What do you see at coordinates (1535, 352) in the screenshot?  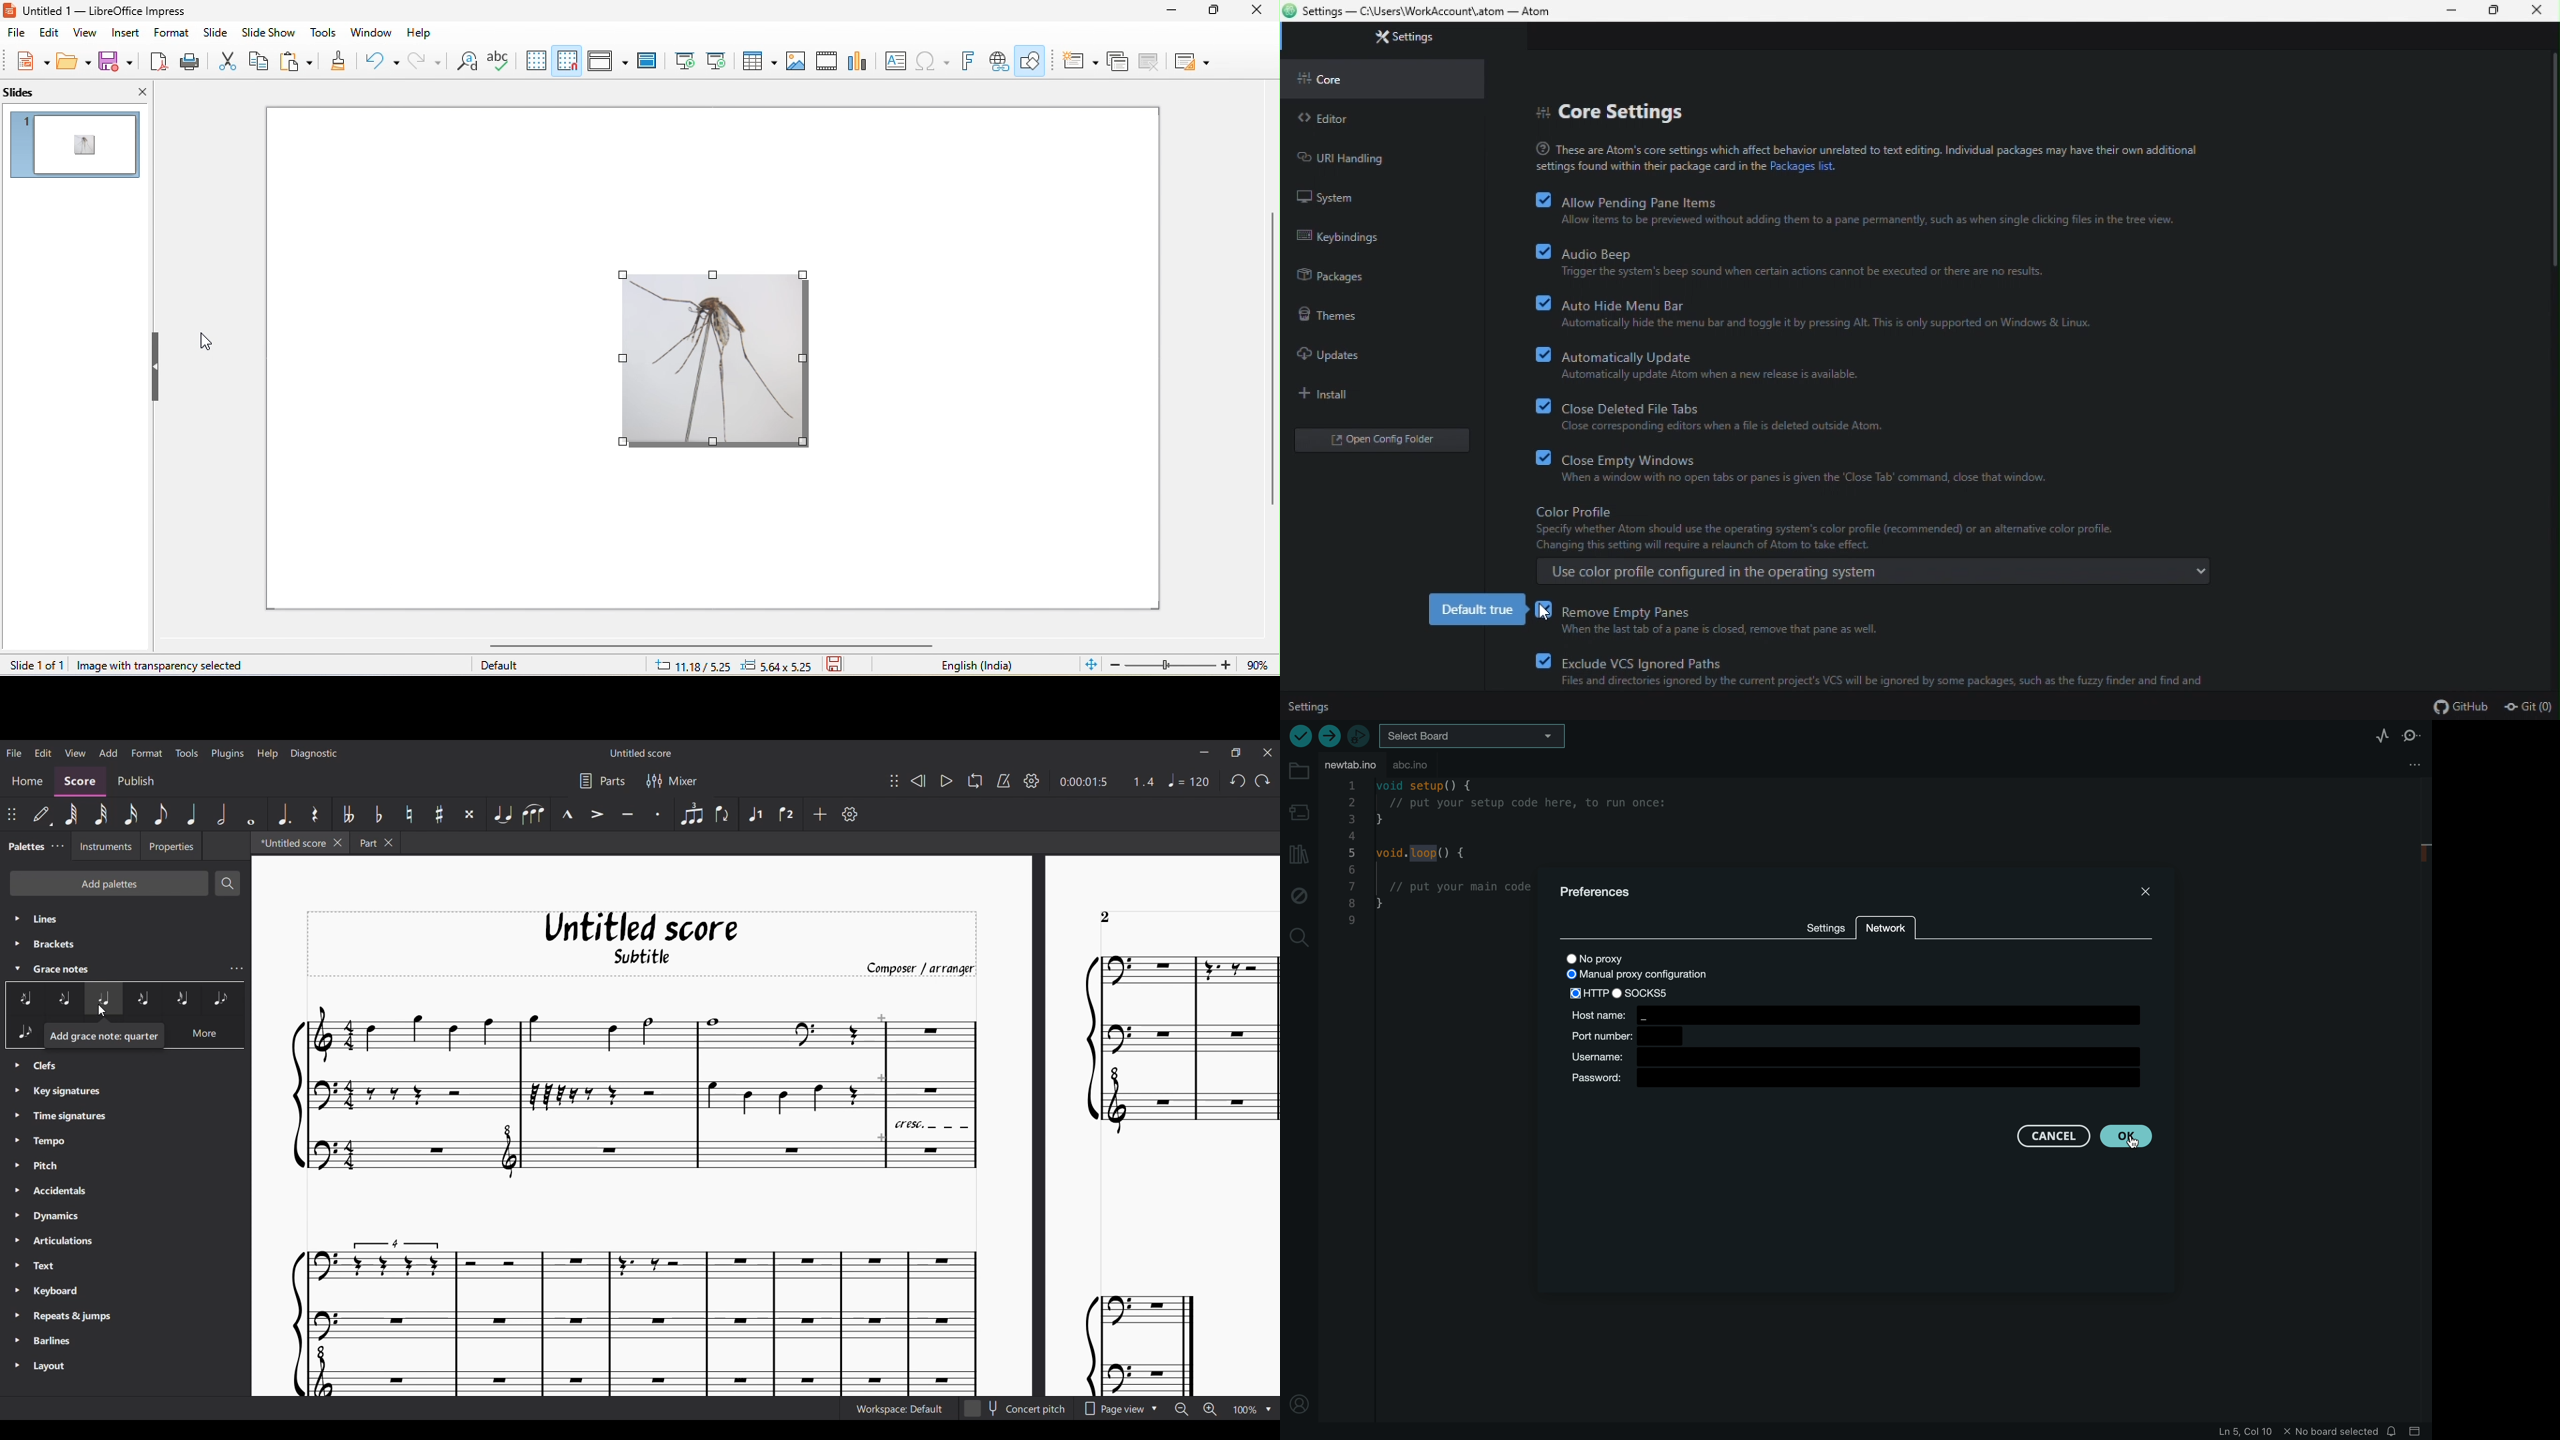 I see `checkbox` at bounding box center [1535, 352].